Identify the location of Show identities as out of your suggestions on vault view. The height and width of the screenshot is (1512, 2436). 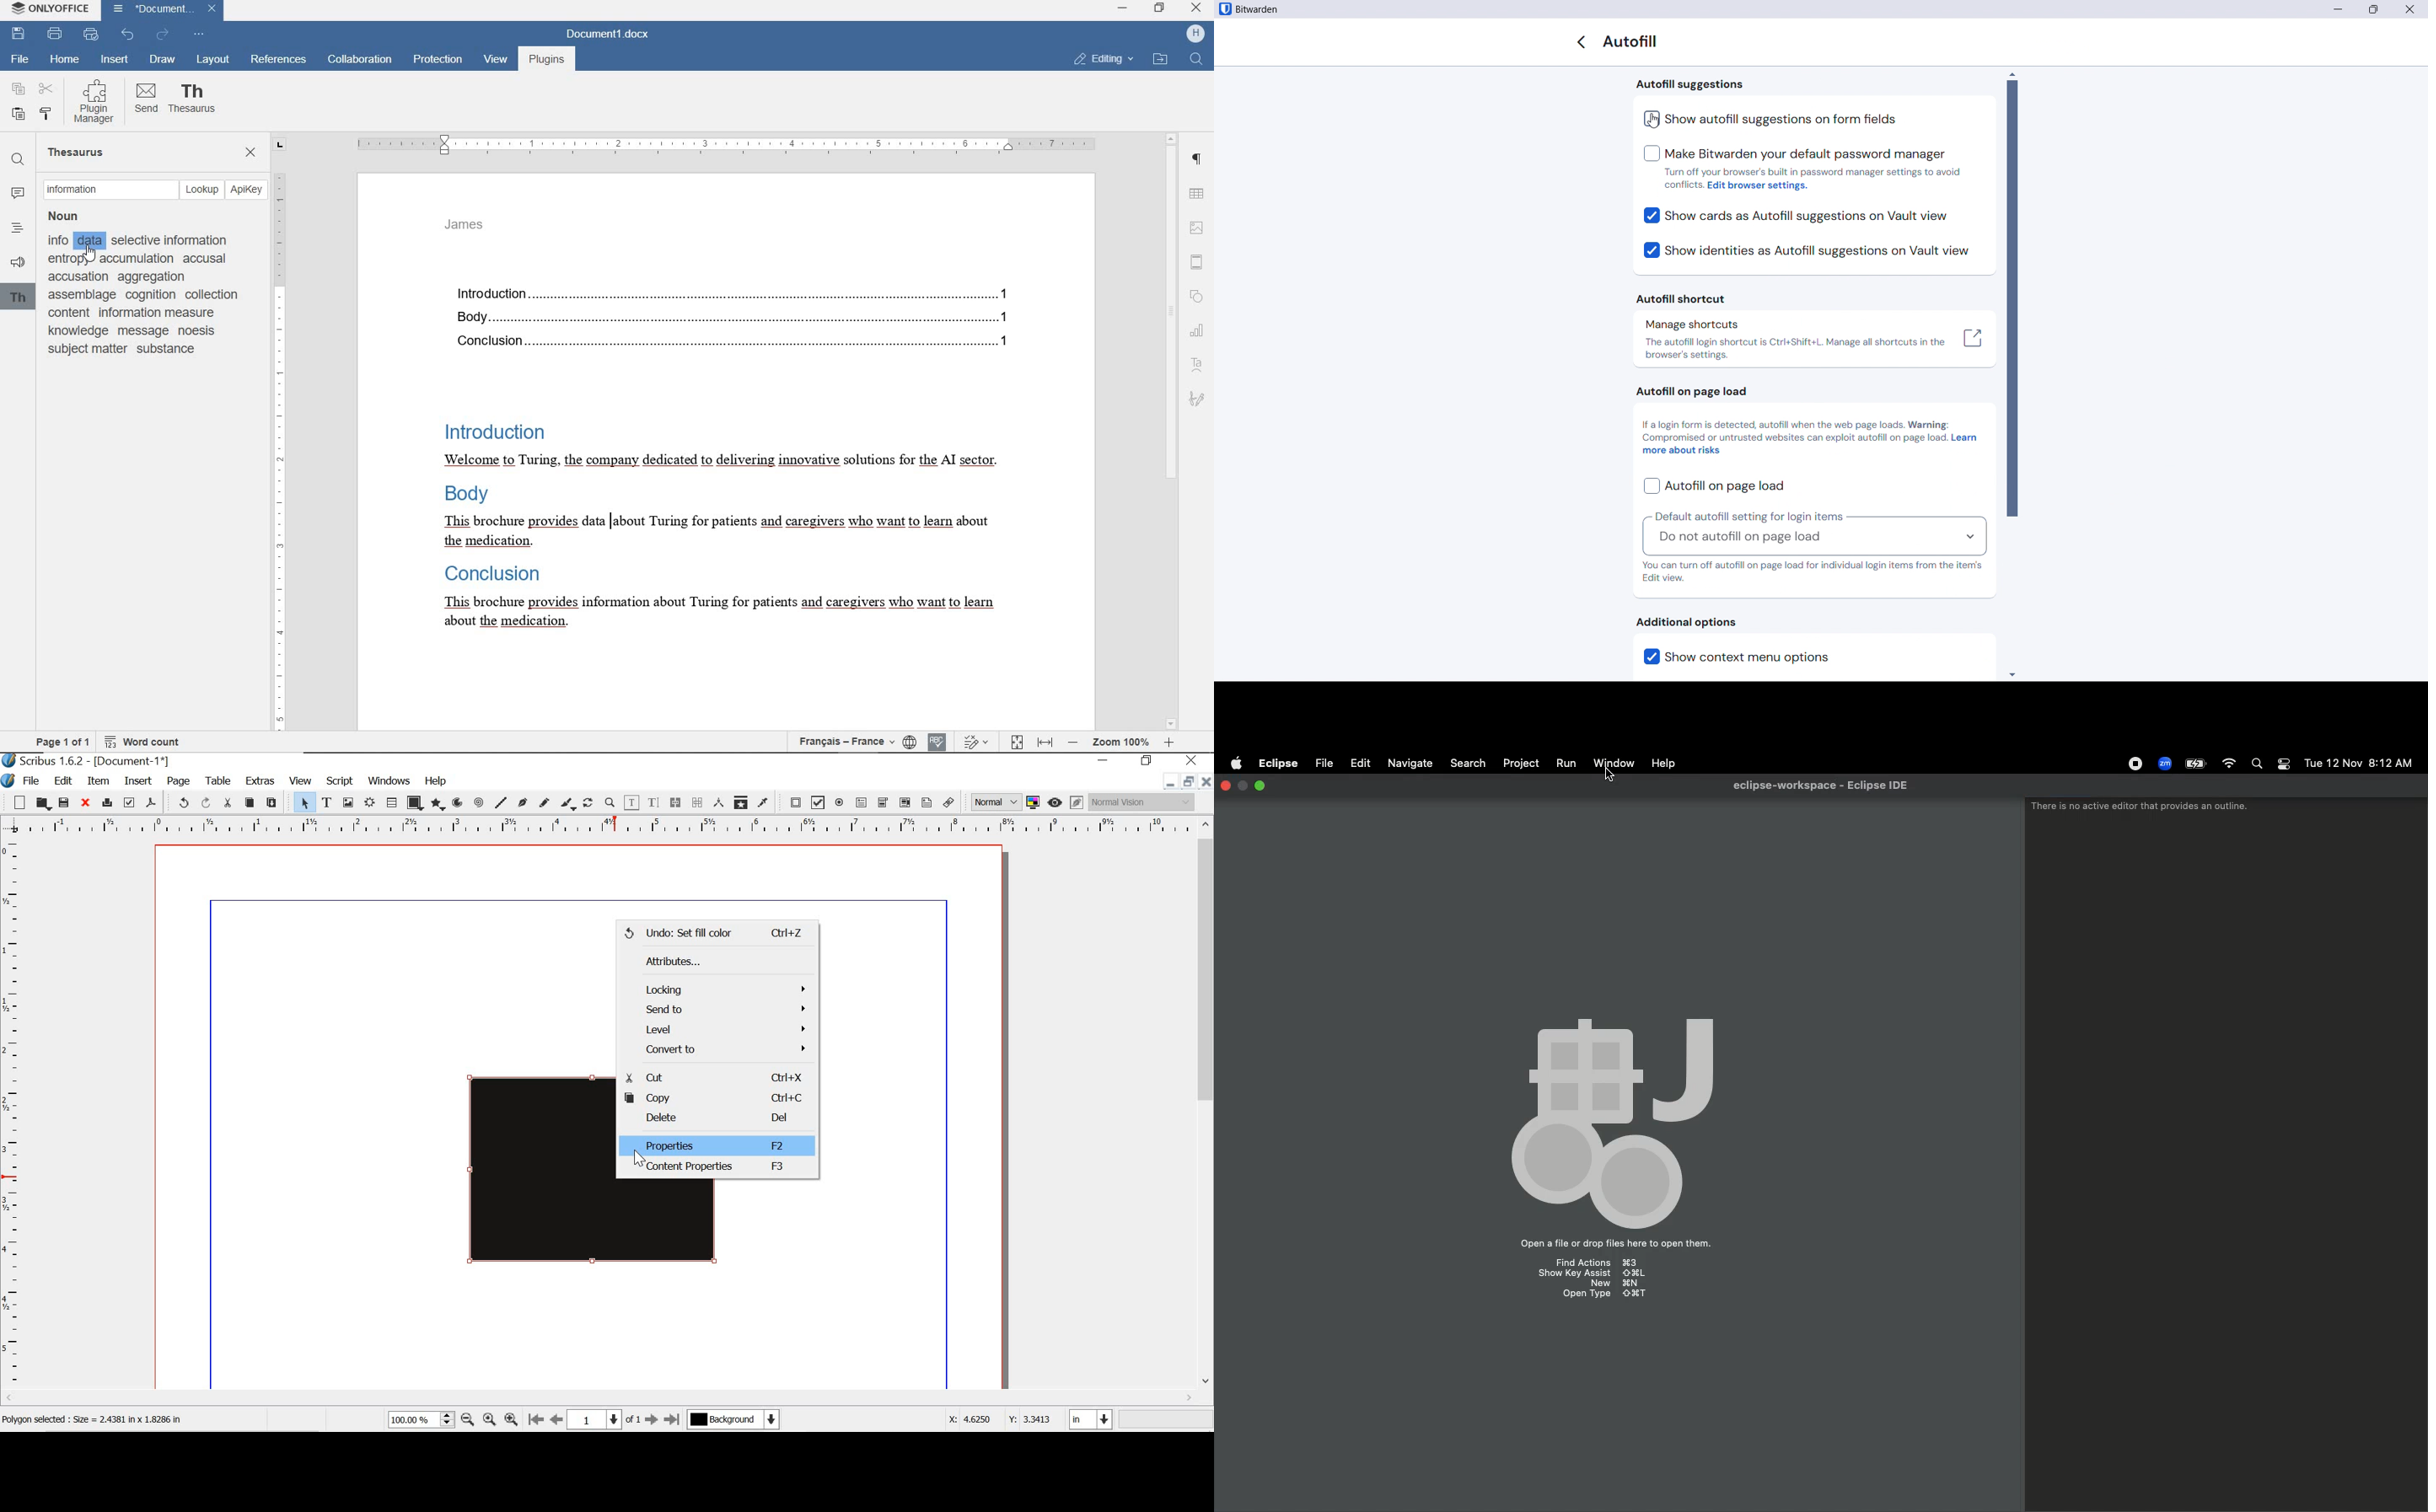
(1806, 251).